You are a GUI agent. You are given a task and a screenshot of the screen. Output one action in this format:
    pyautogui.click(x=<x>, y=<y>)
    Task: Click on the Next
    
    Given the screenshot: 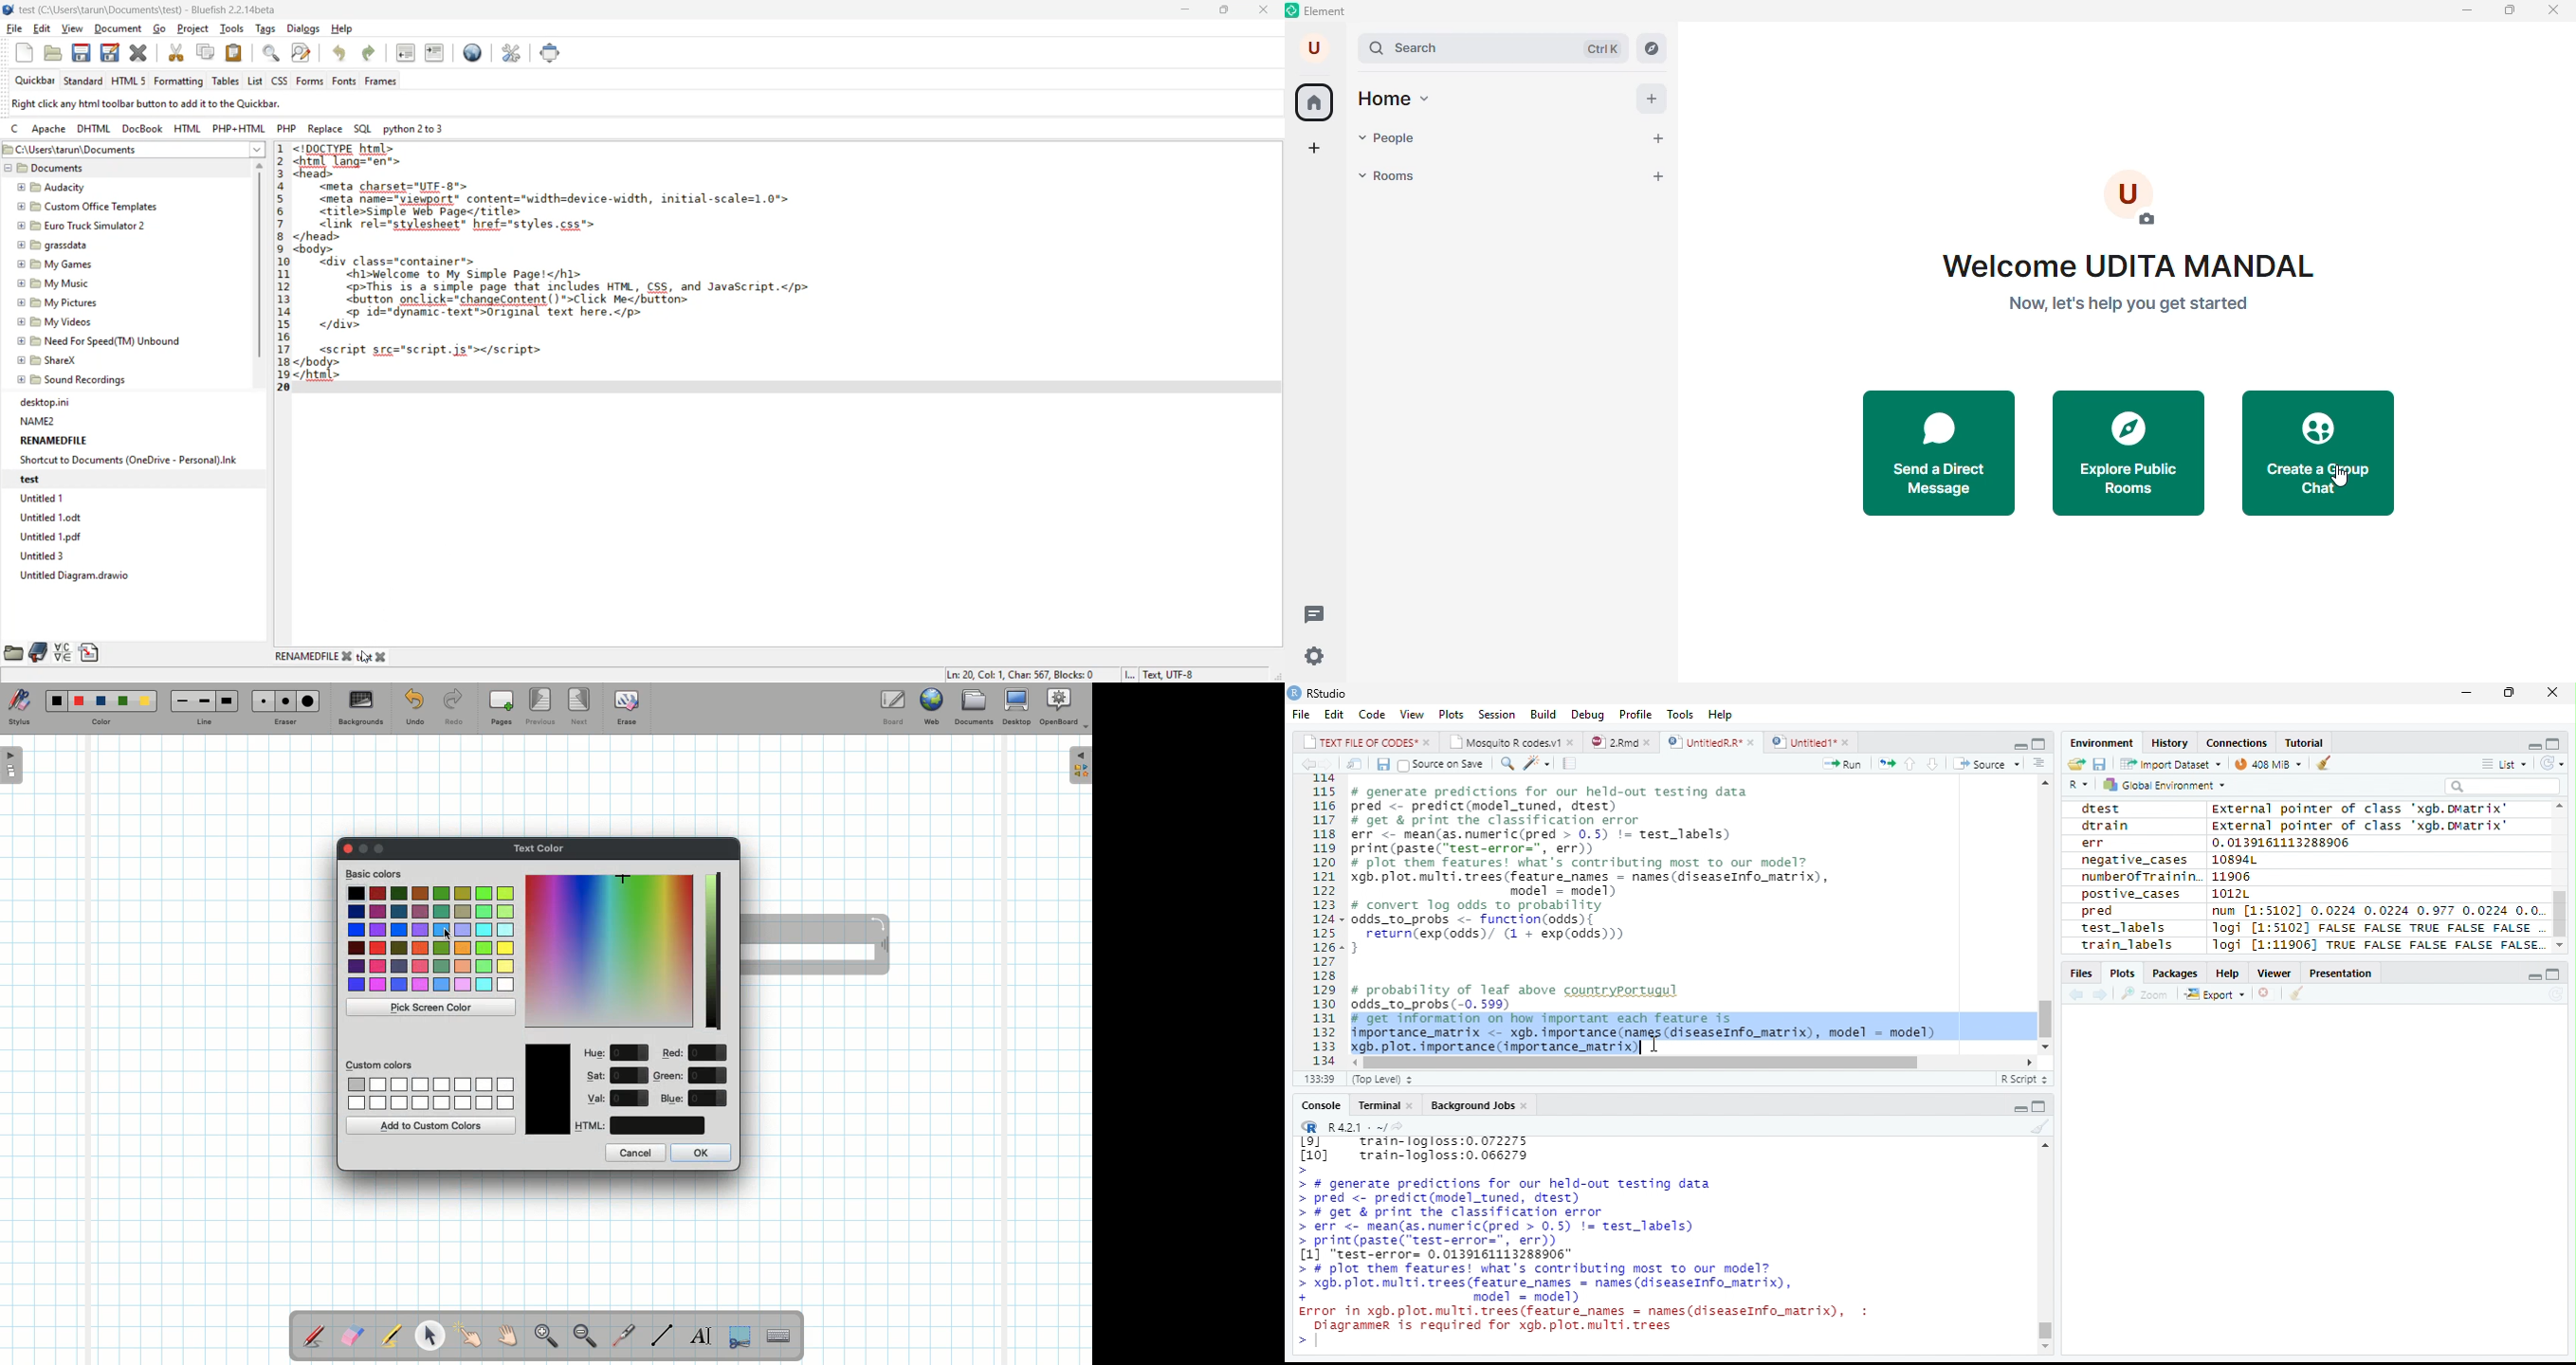 What is the action you would take?
    pyautogui.click(x=2100, y=995)
    